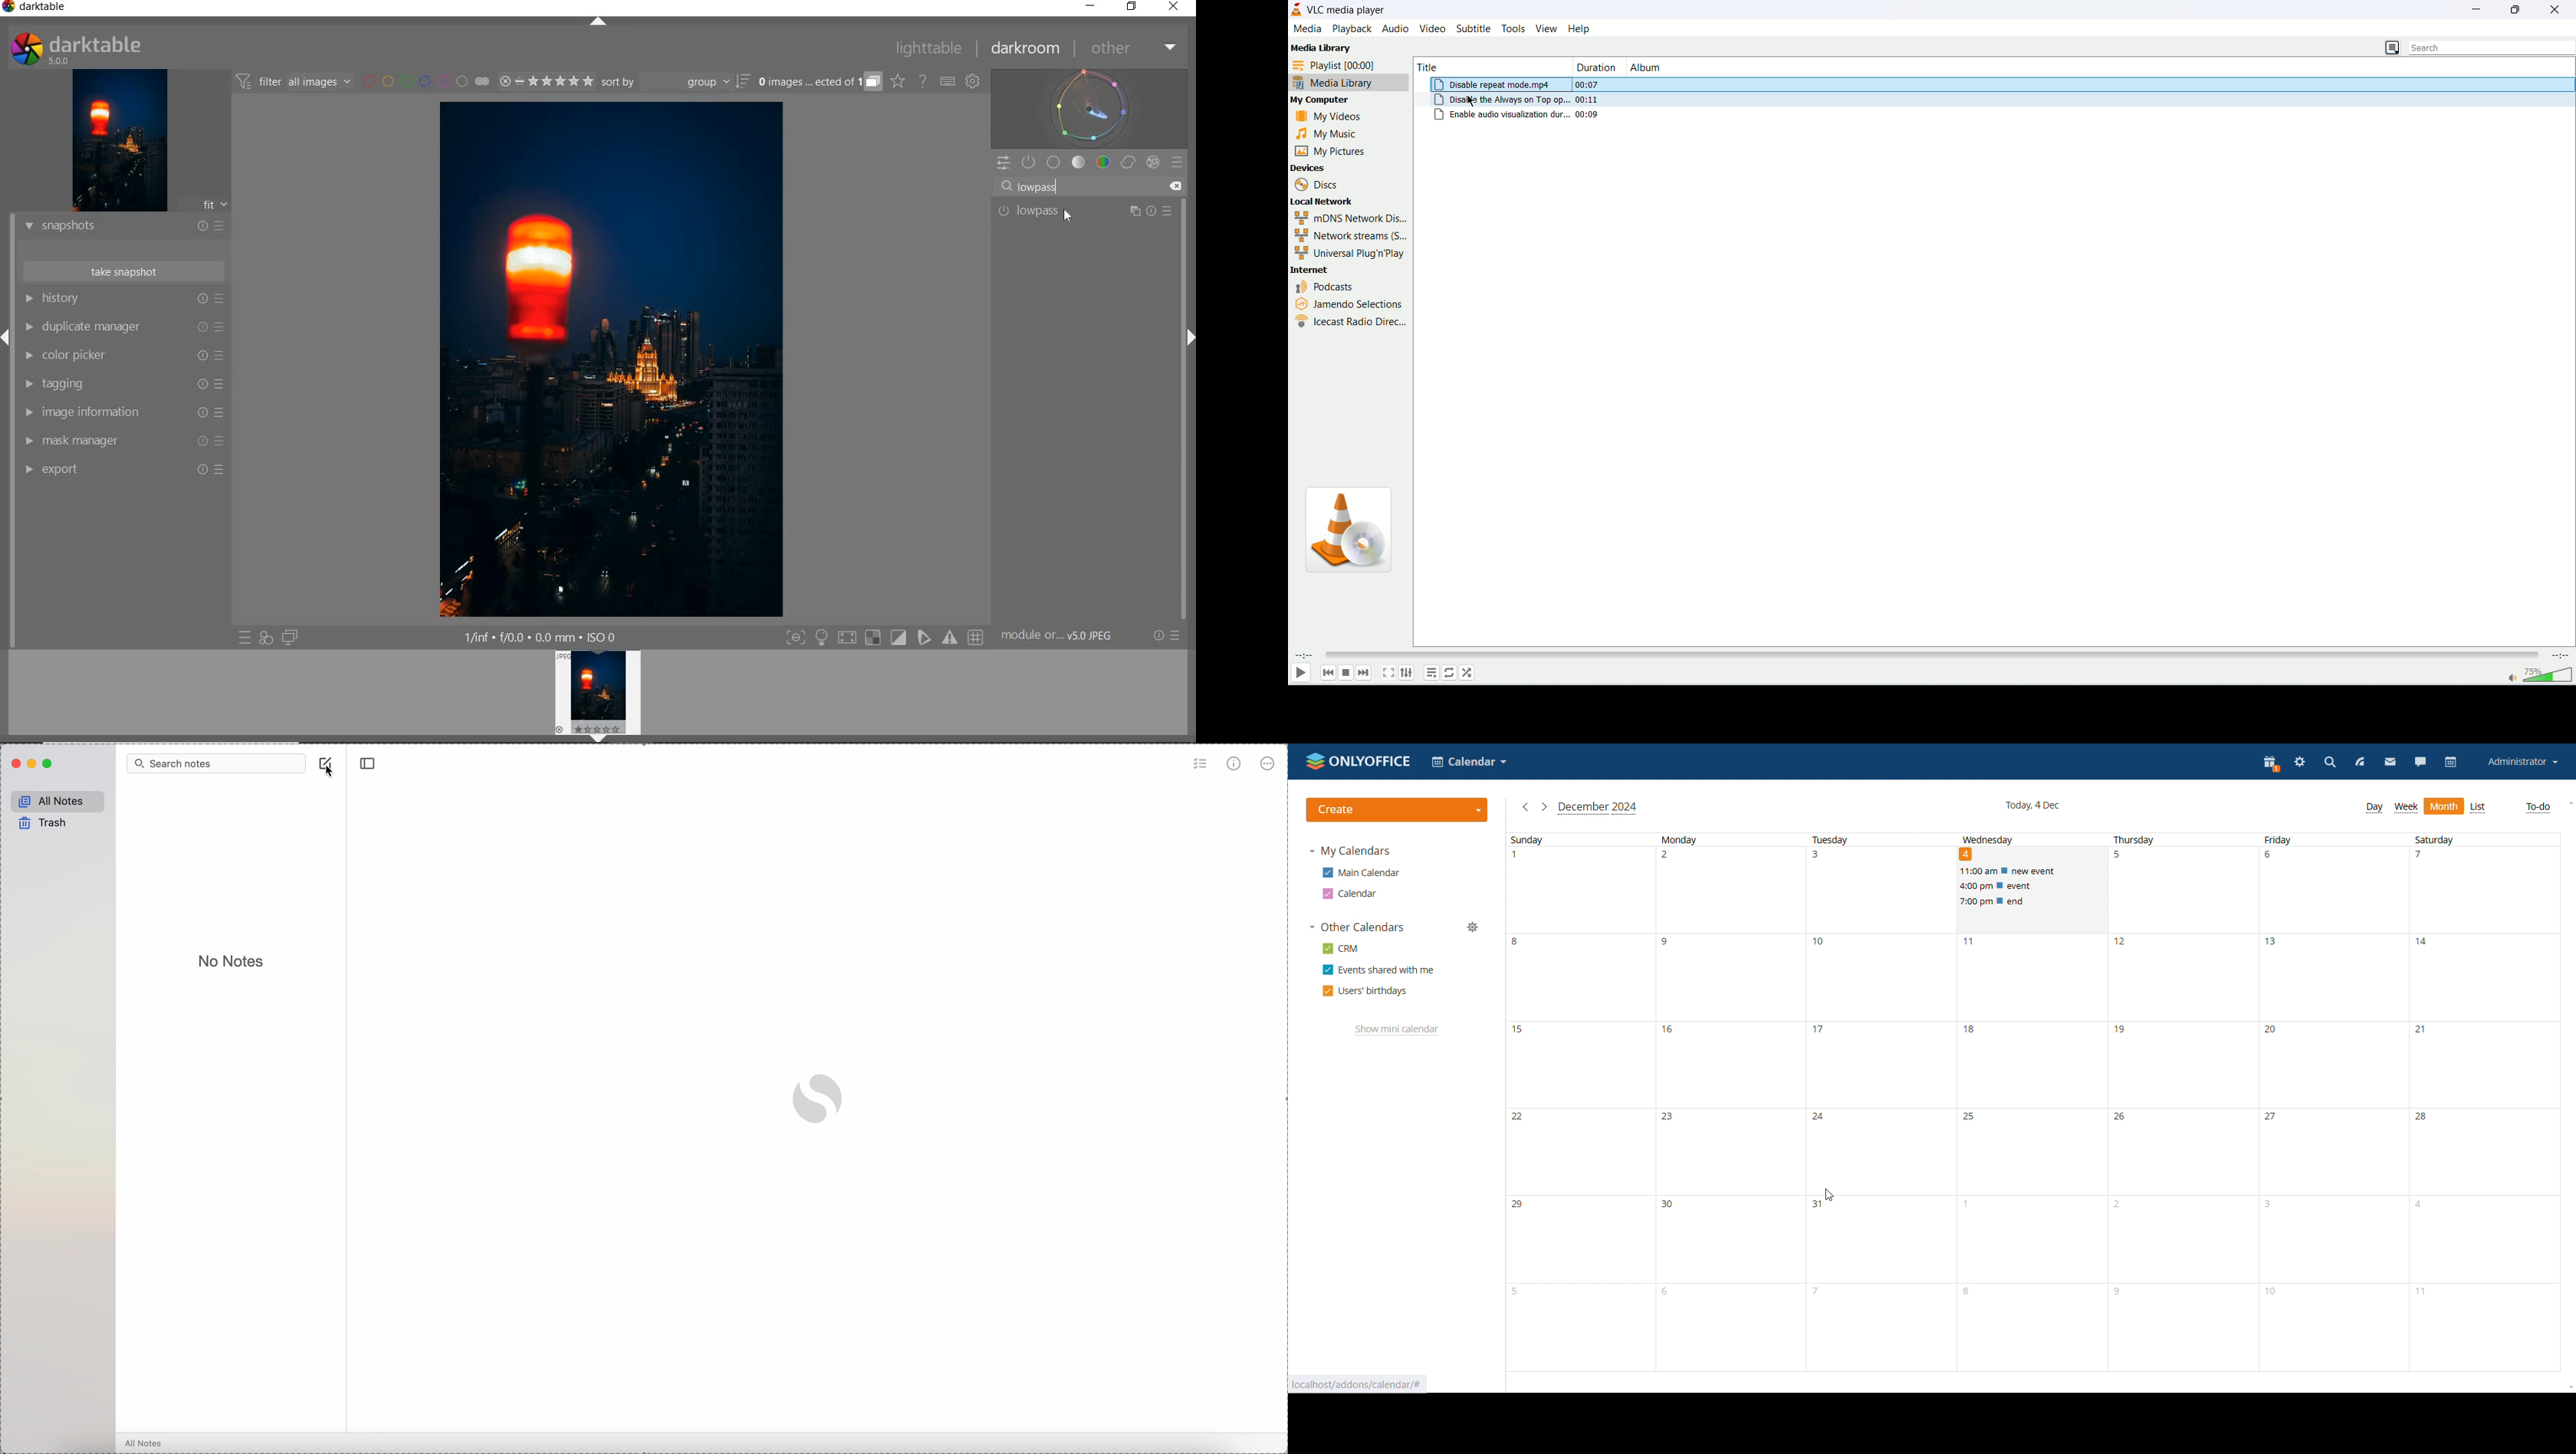  Describe the element at coordinates (1514, 29) in the screenshot. I see `tools` at that location.